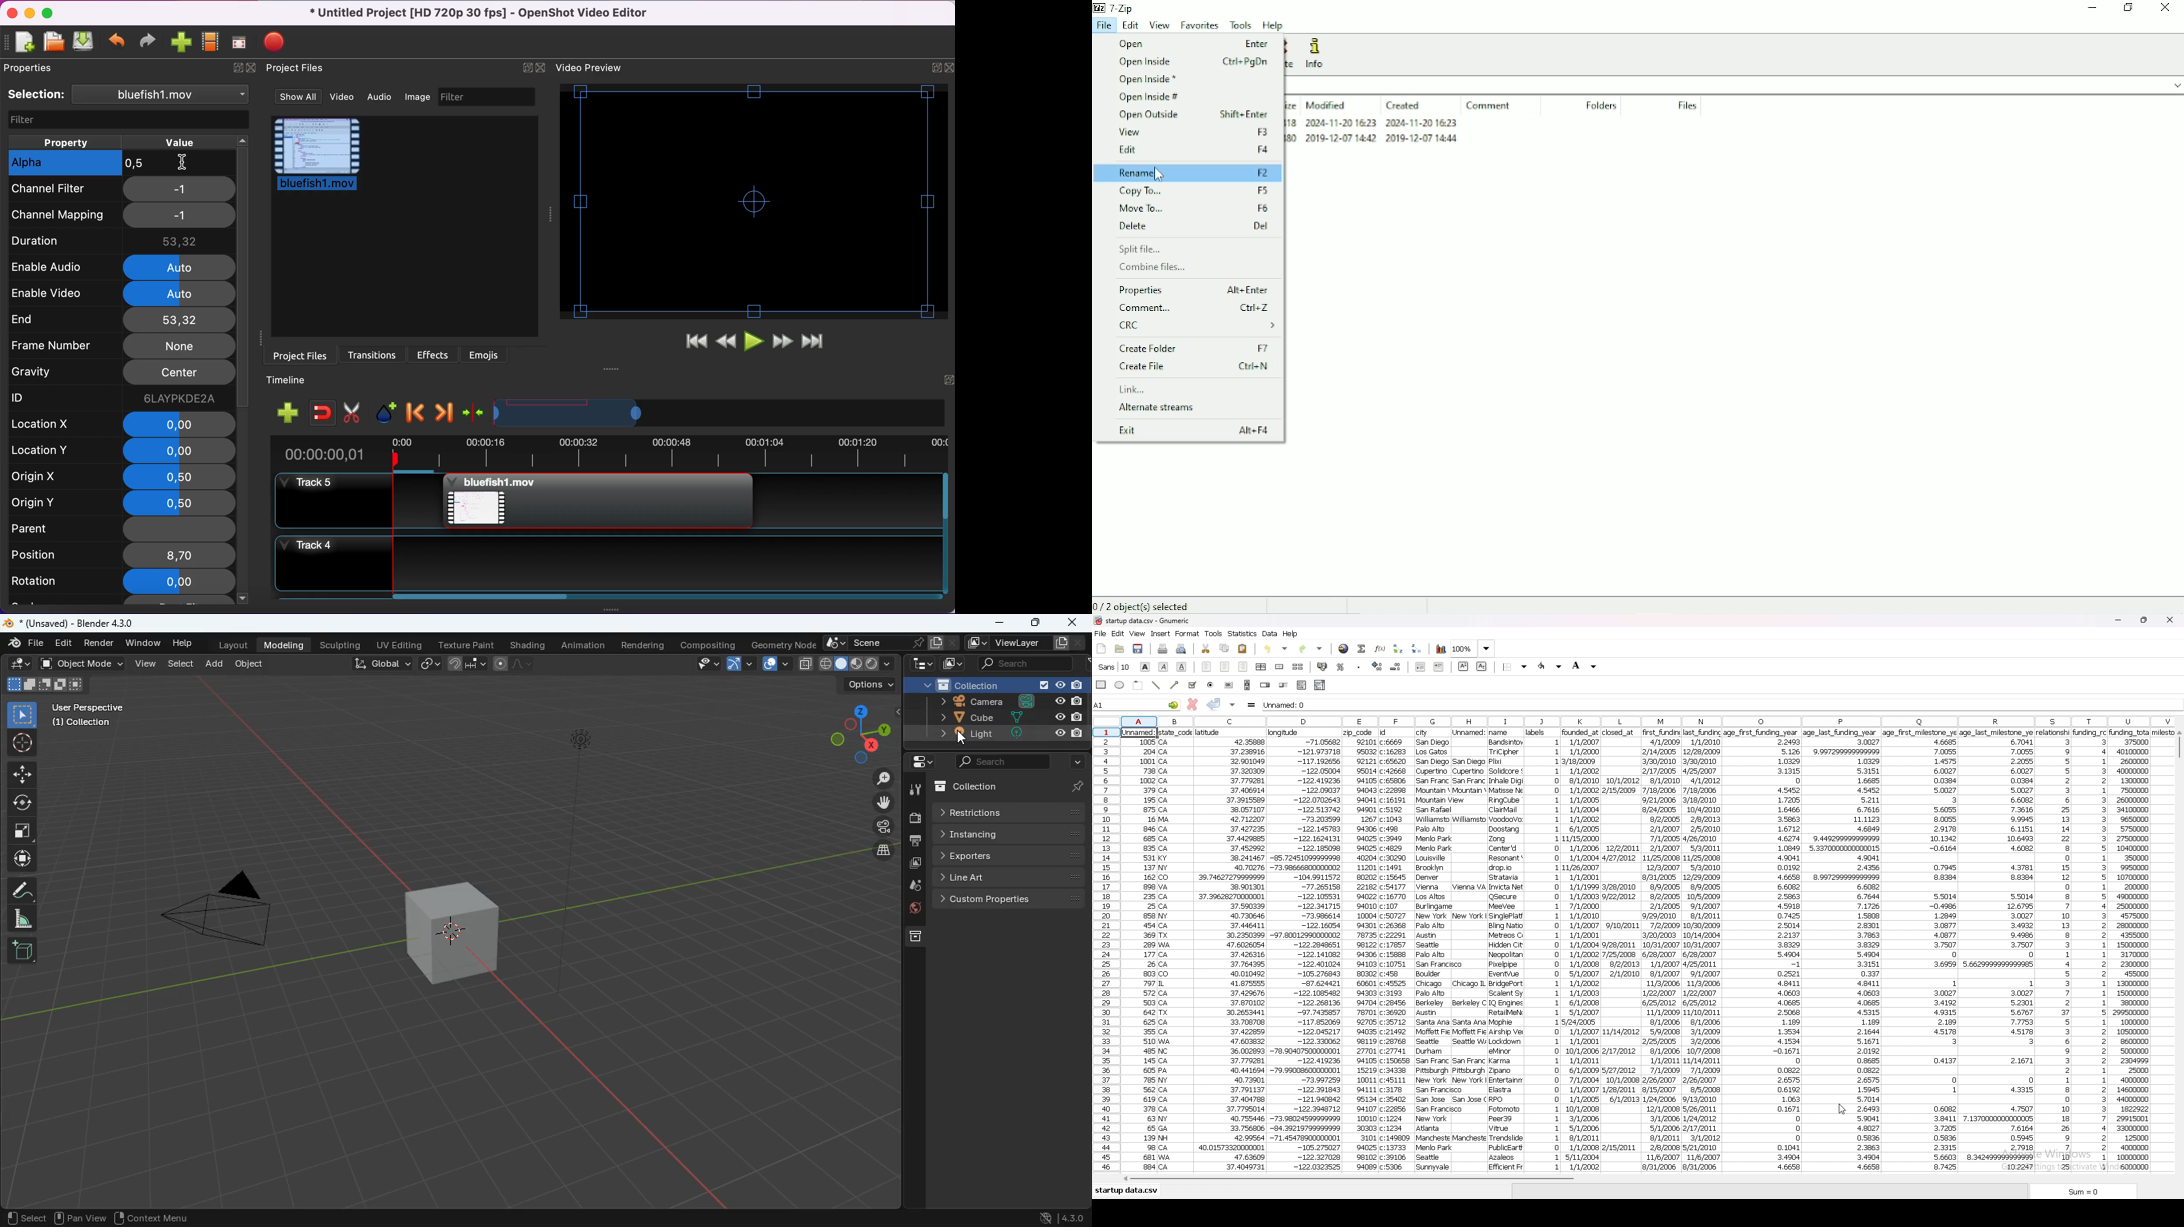  I want to click on sheet, so click(1127, 1192).